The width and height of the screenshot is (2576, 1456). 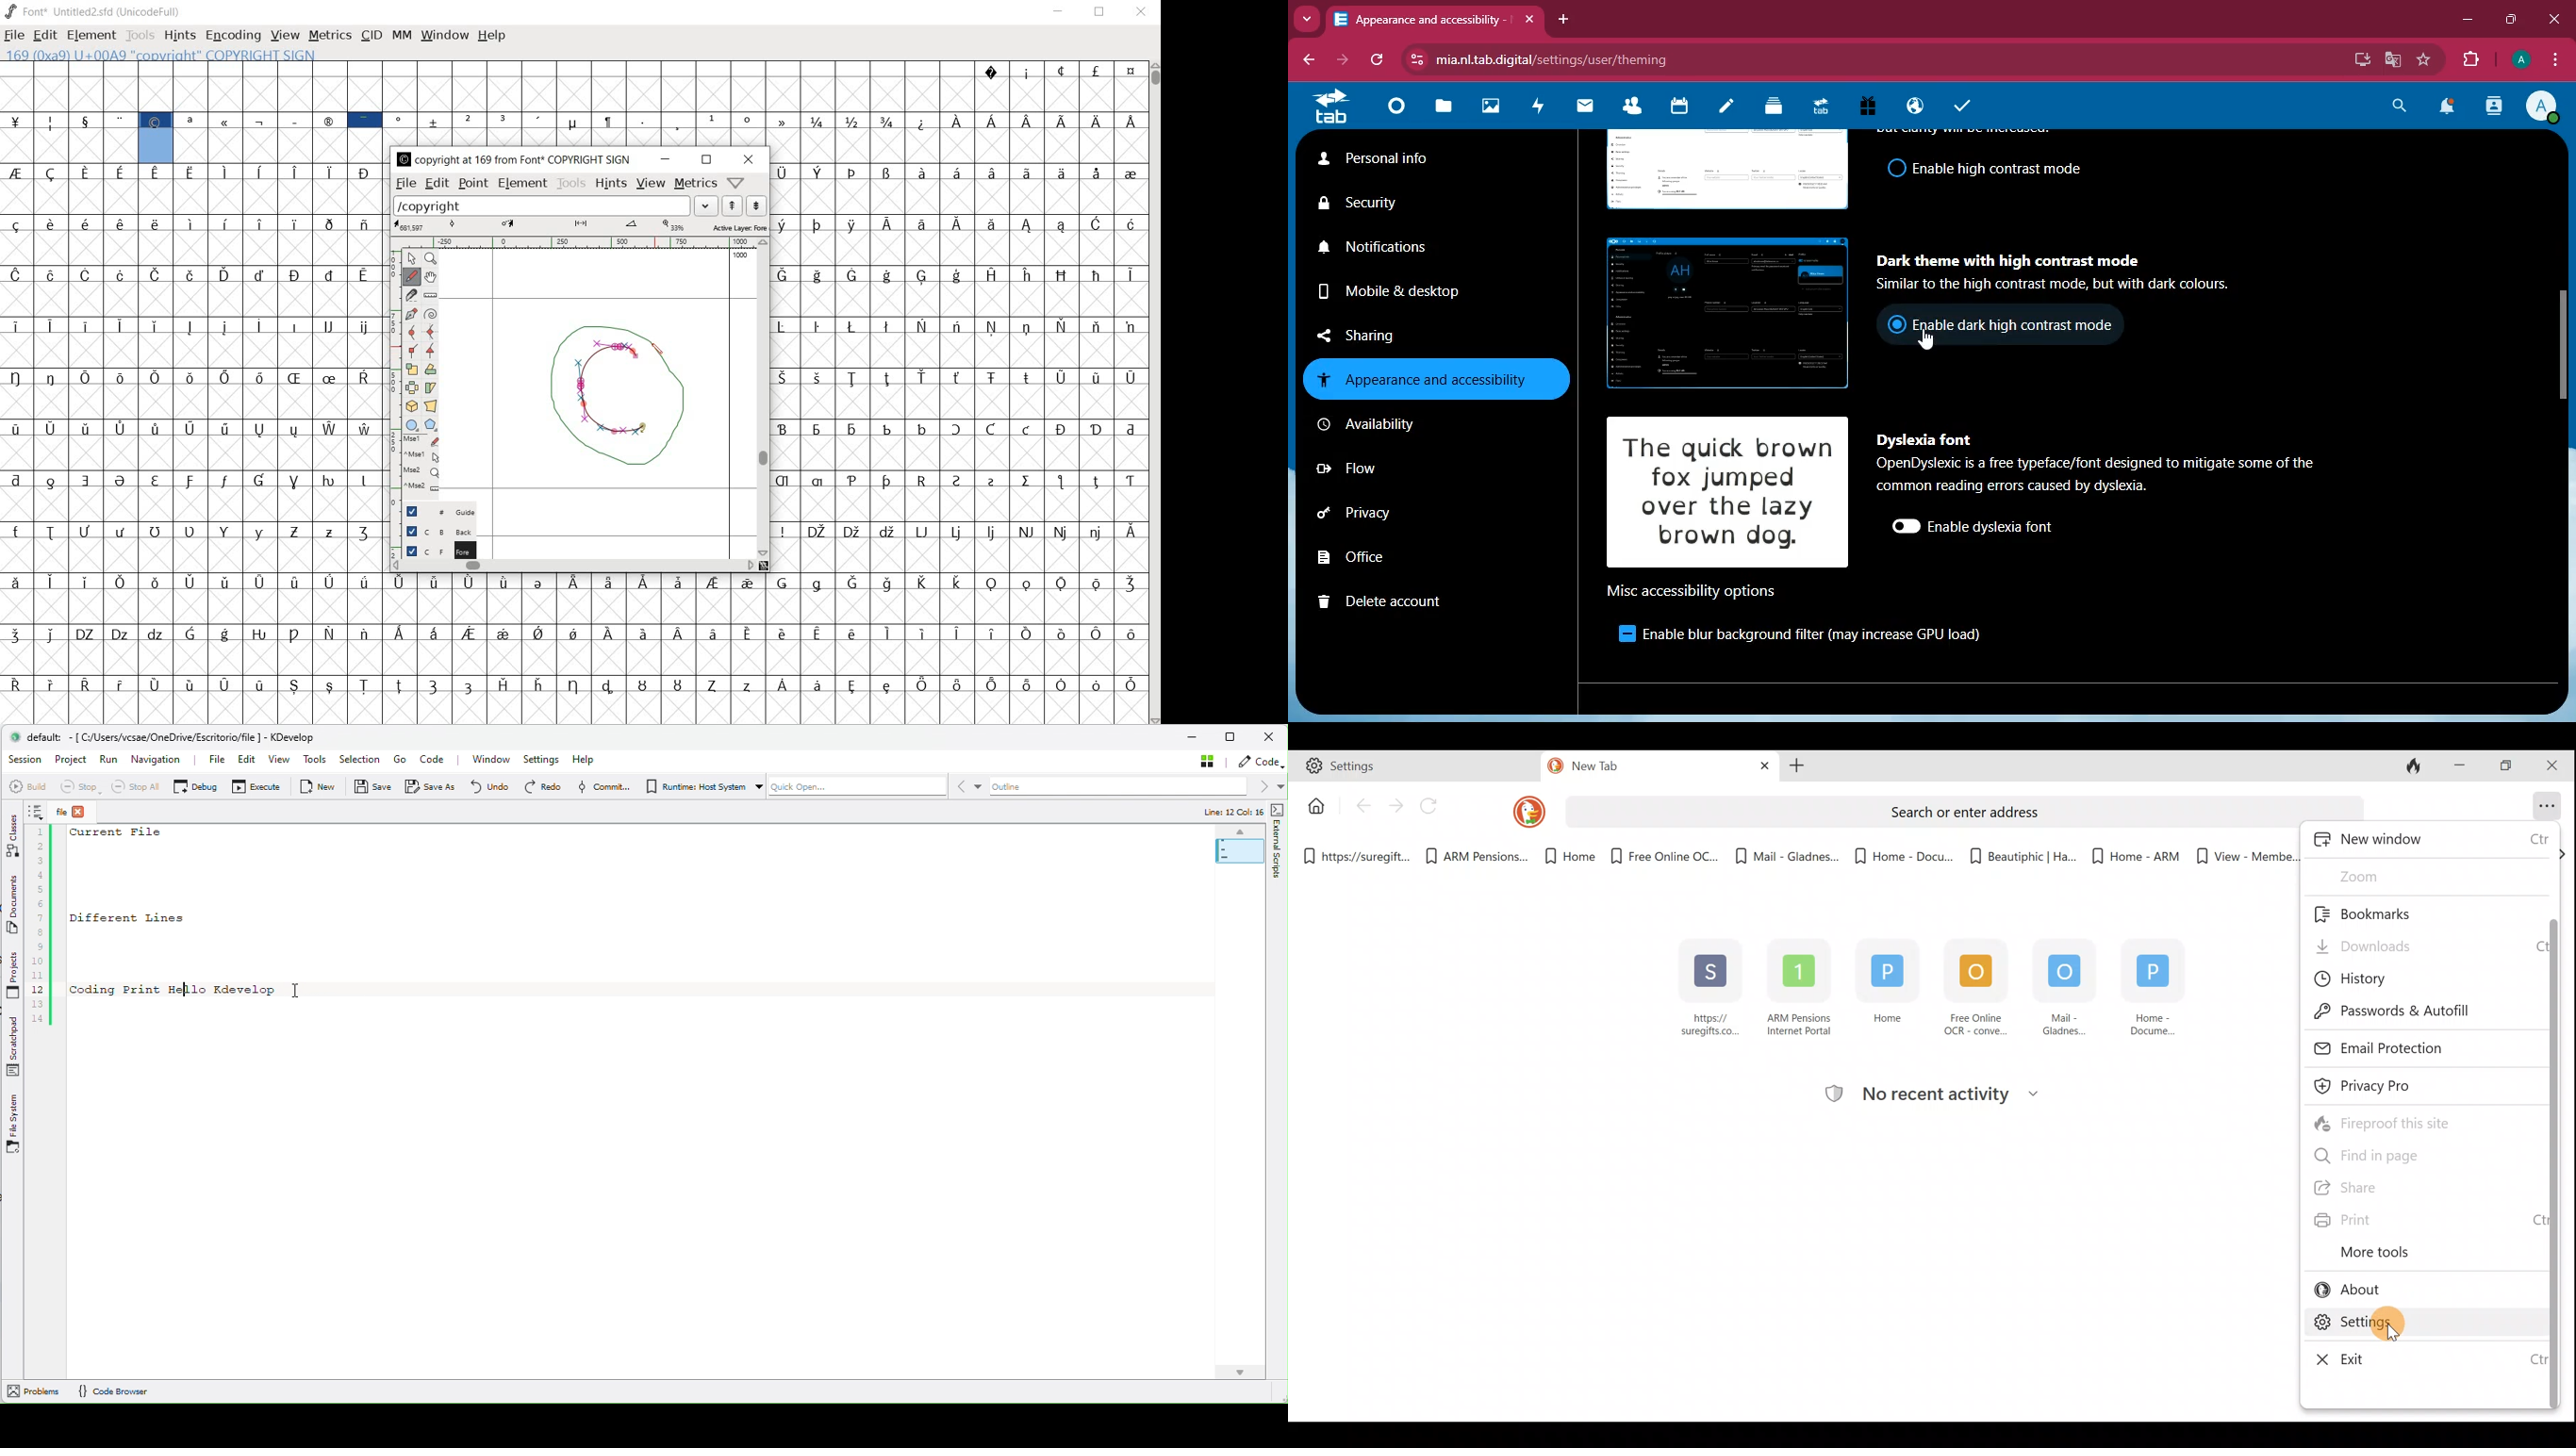 What do you see at coordinates (329, 35) in the screenshot?
I see `metrics` at bounding box center [329, 35].